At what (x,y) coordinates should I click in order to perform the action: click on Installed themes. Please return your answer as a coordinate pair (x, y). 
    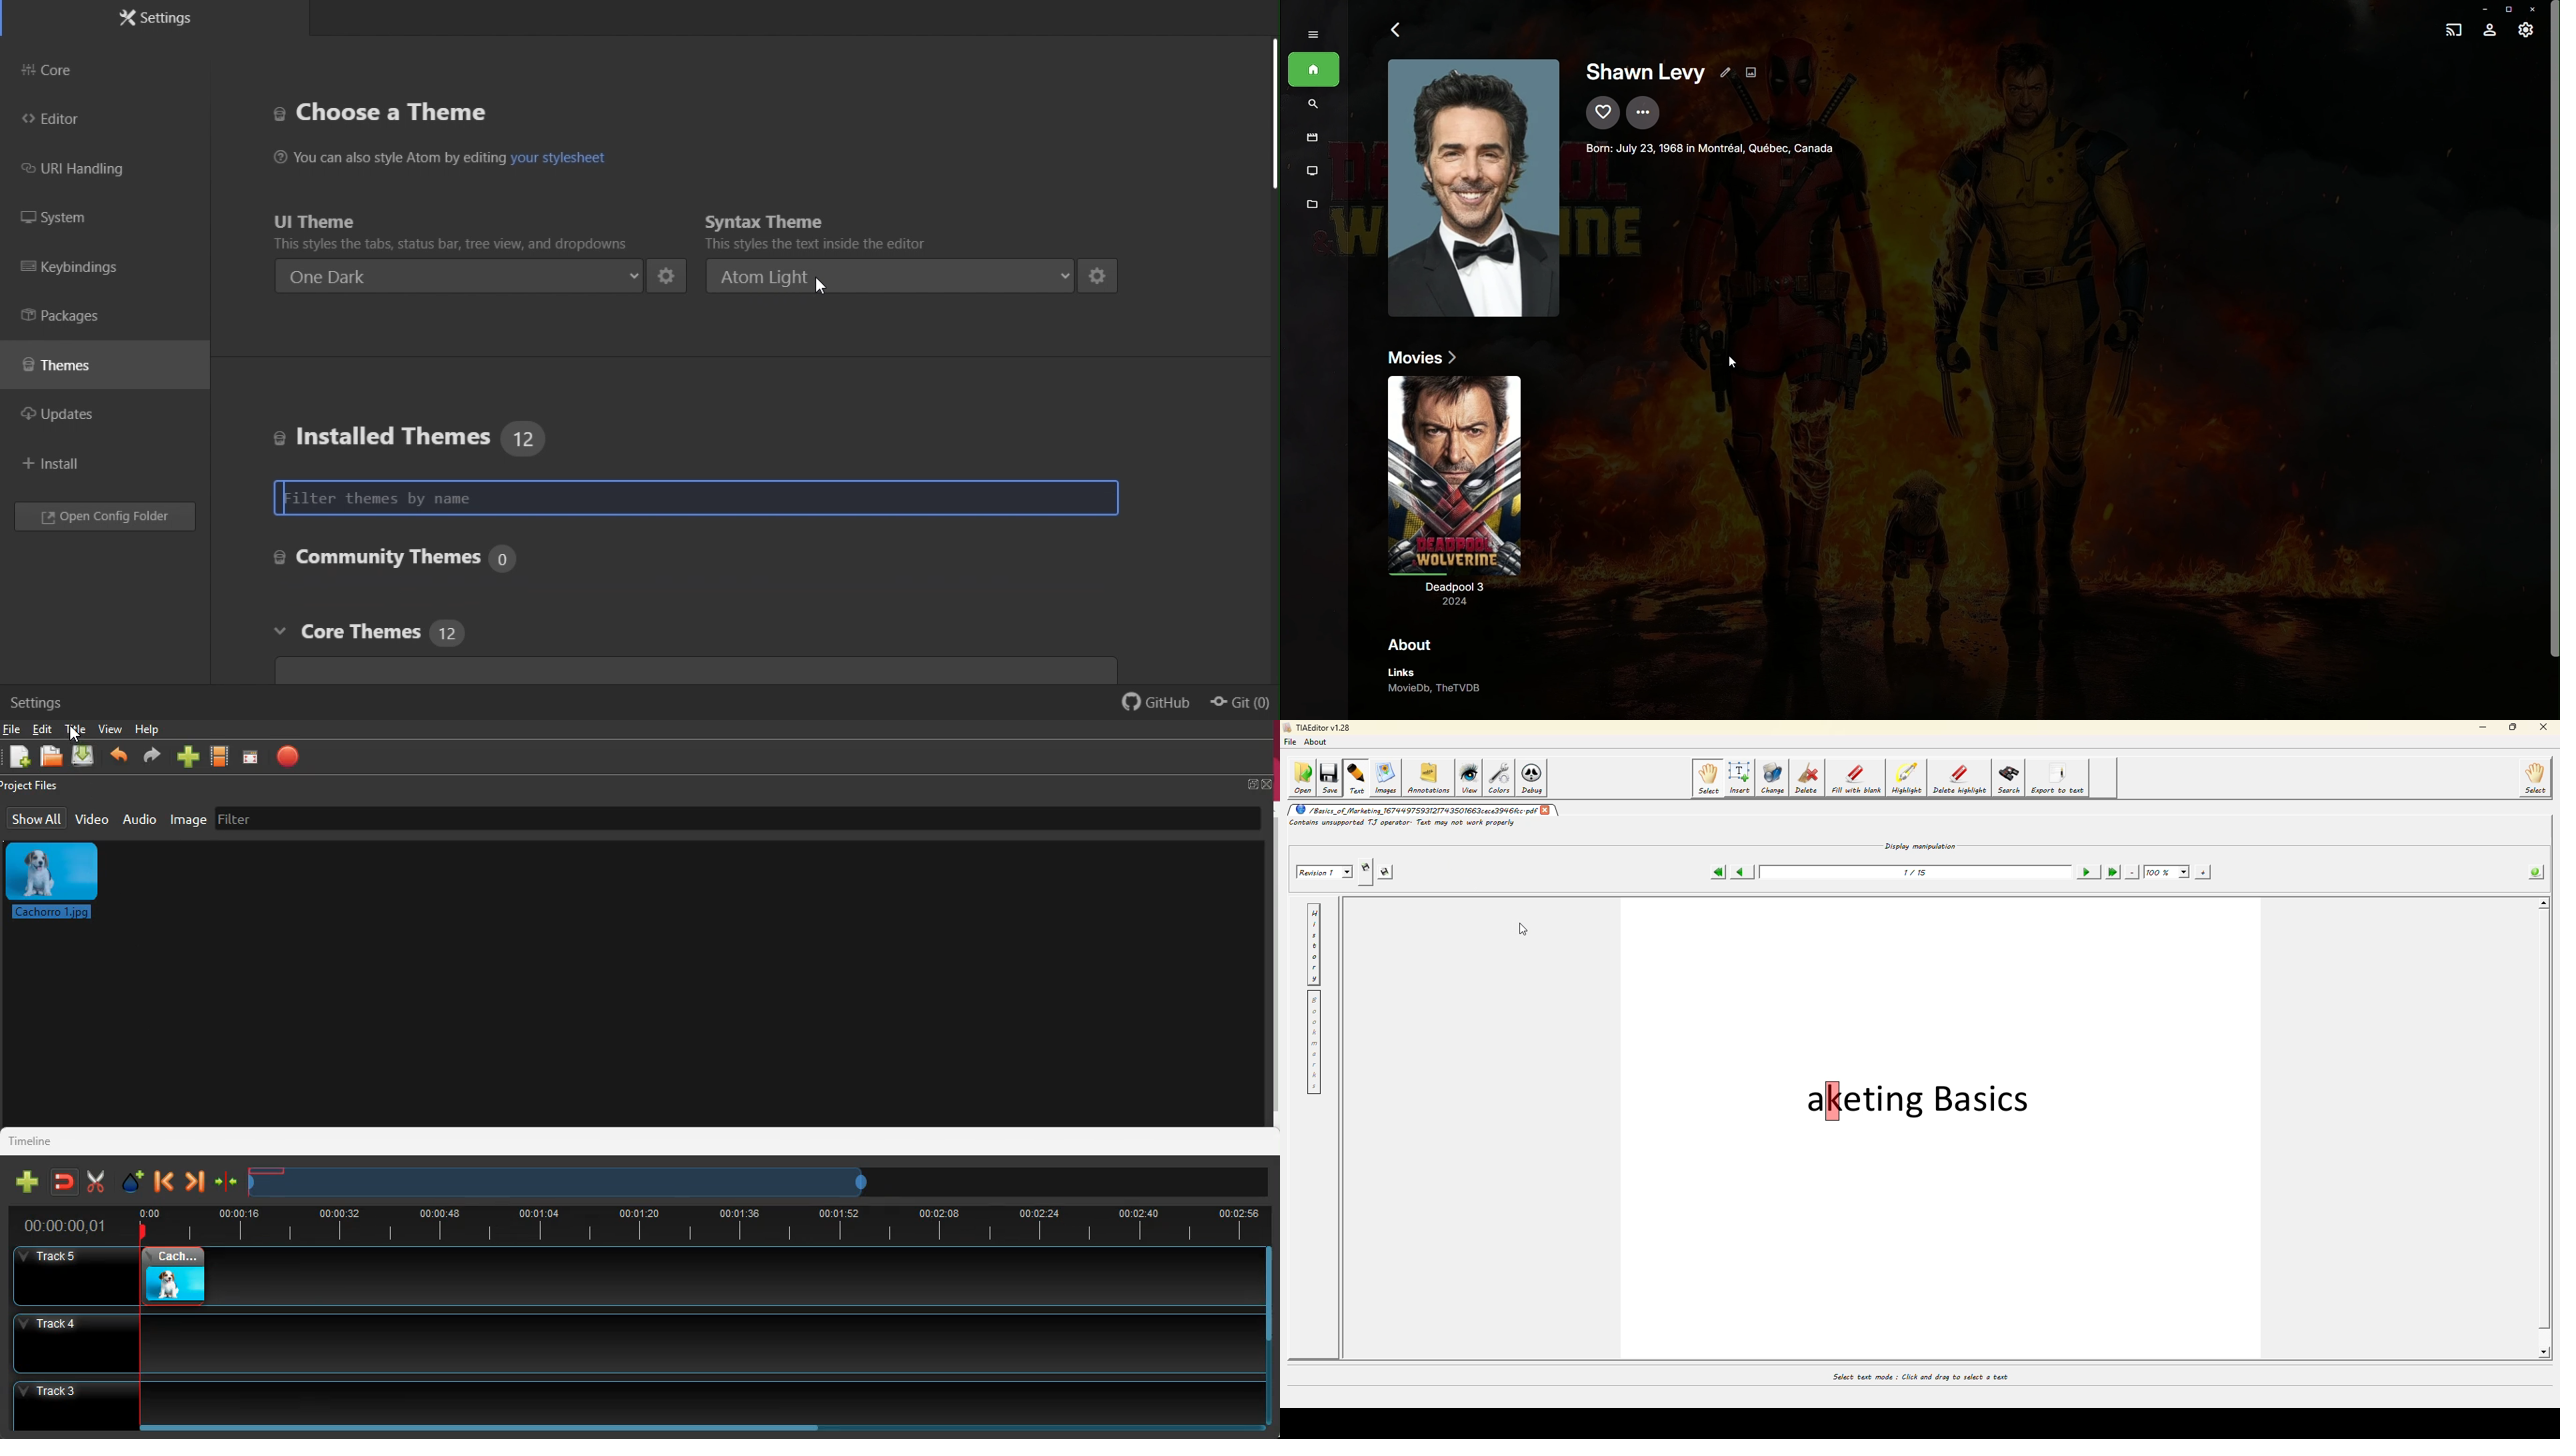
    Looking at the image, I should click on (428, 434).